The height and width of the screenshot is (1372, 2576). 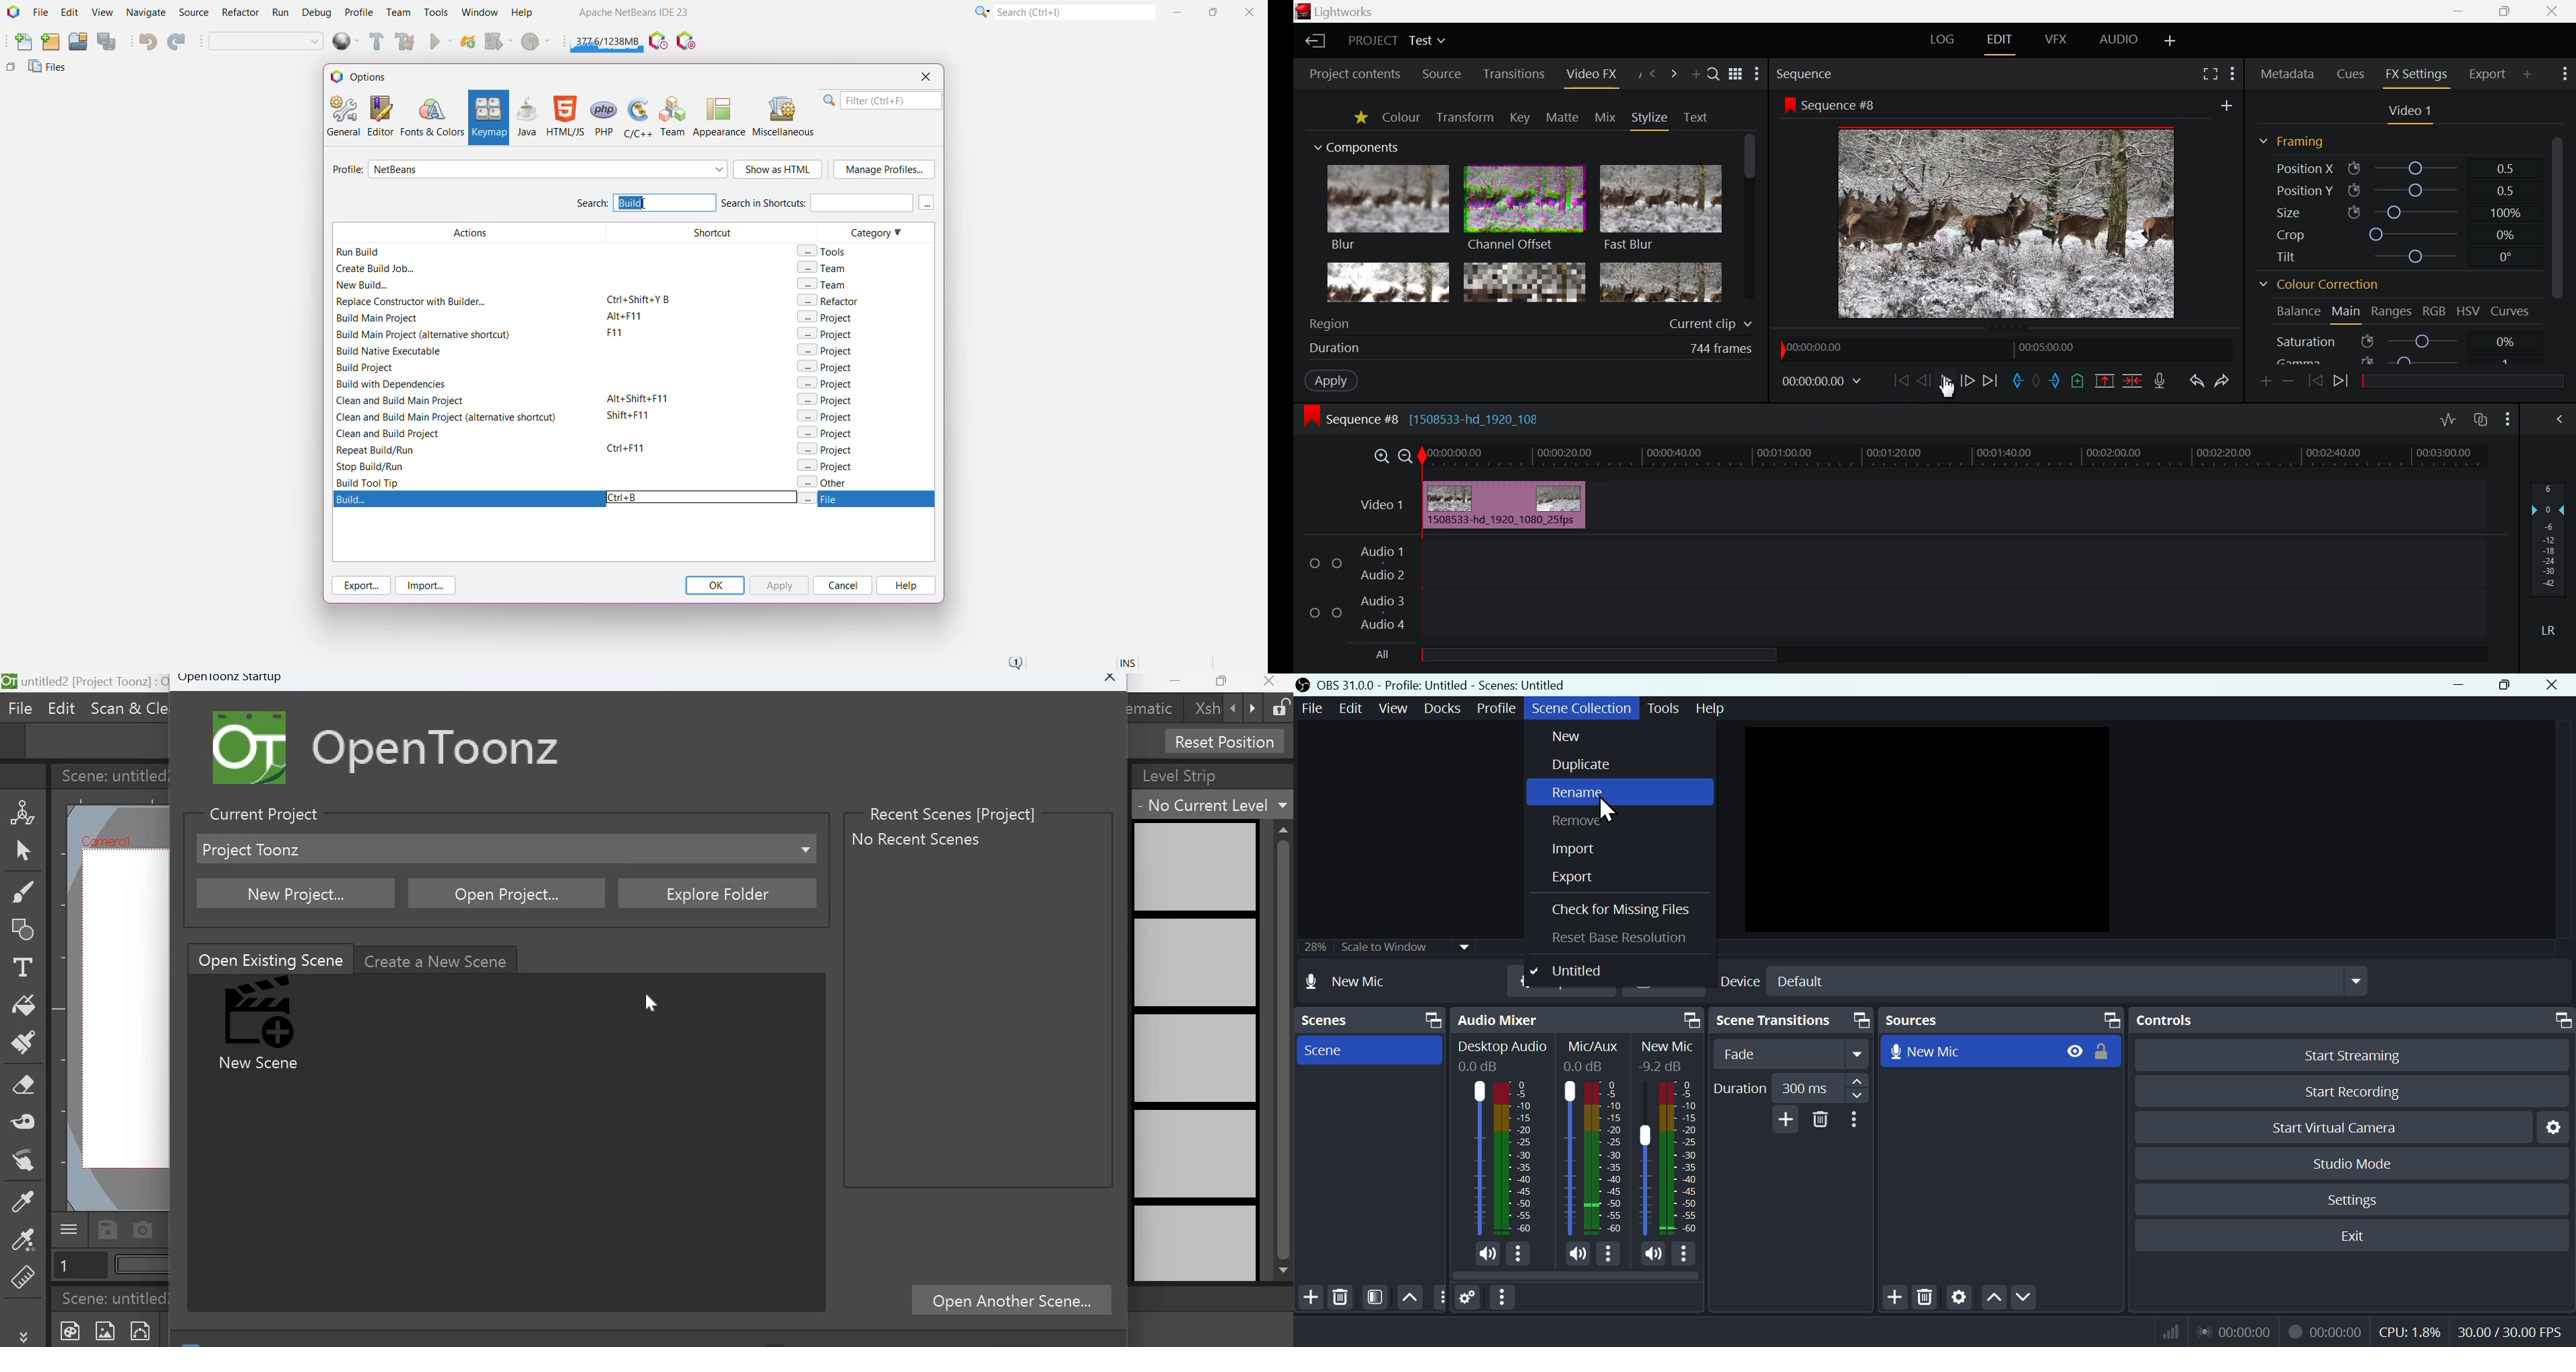 I want to click on Frame Time, so click(x=1822, y=381).